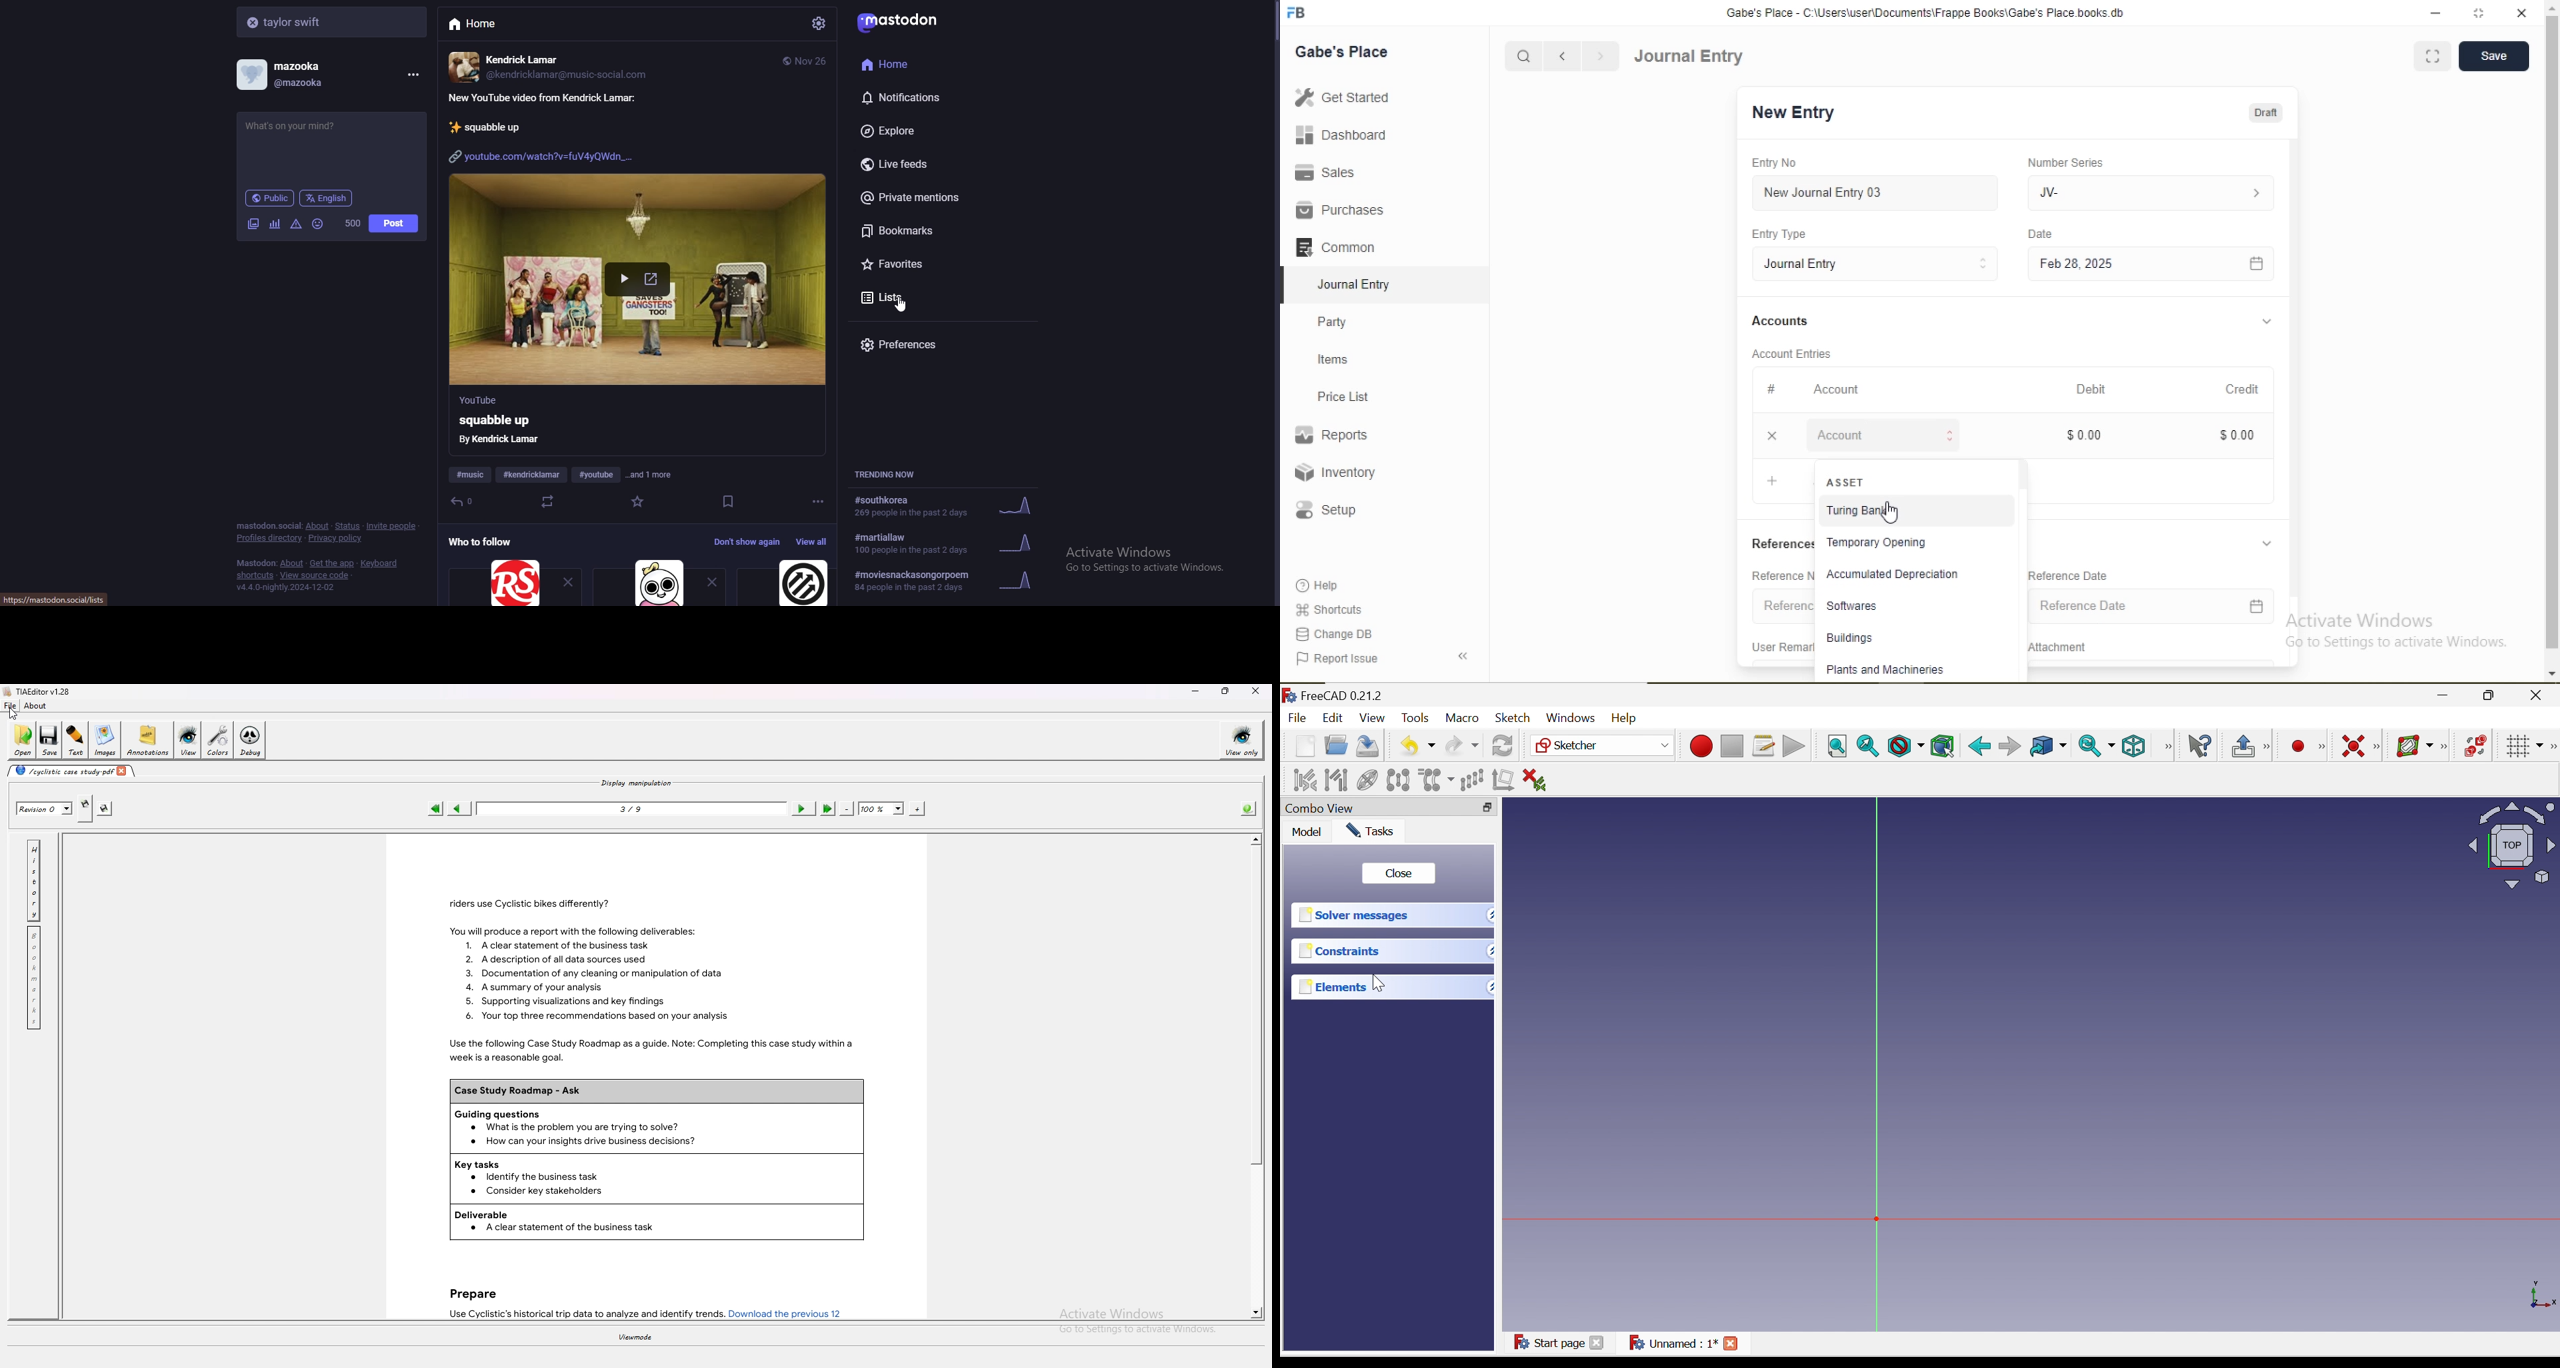 The image size is (2576, 1372). What do you see at coordinates (2256, 263) in the screenshot?
I see `Calendar` at bounding box center [2256, 263].